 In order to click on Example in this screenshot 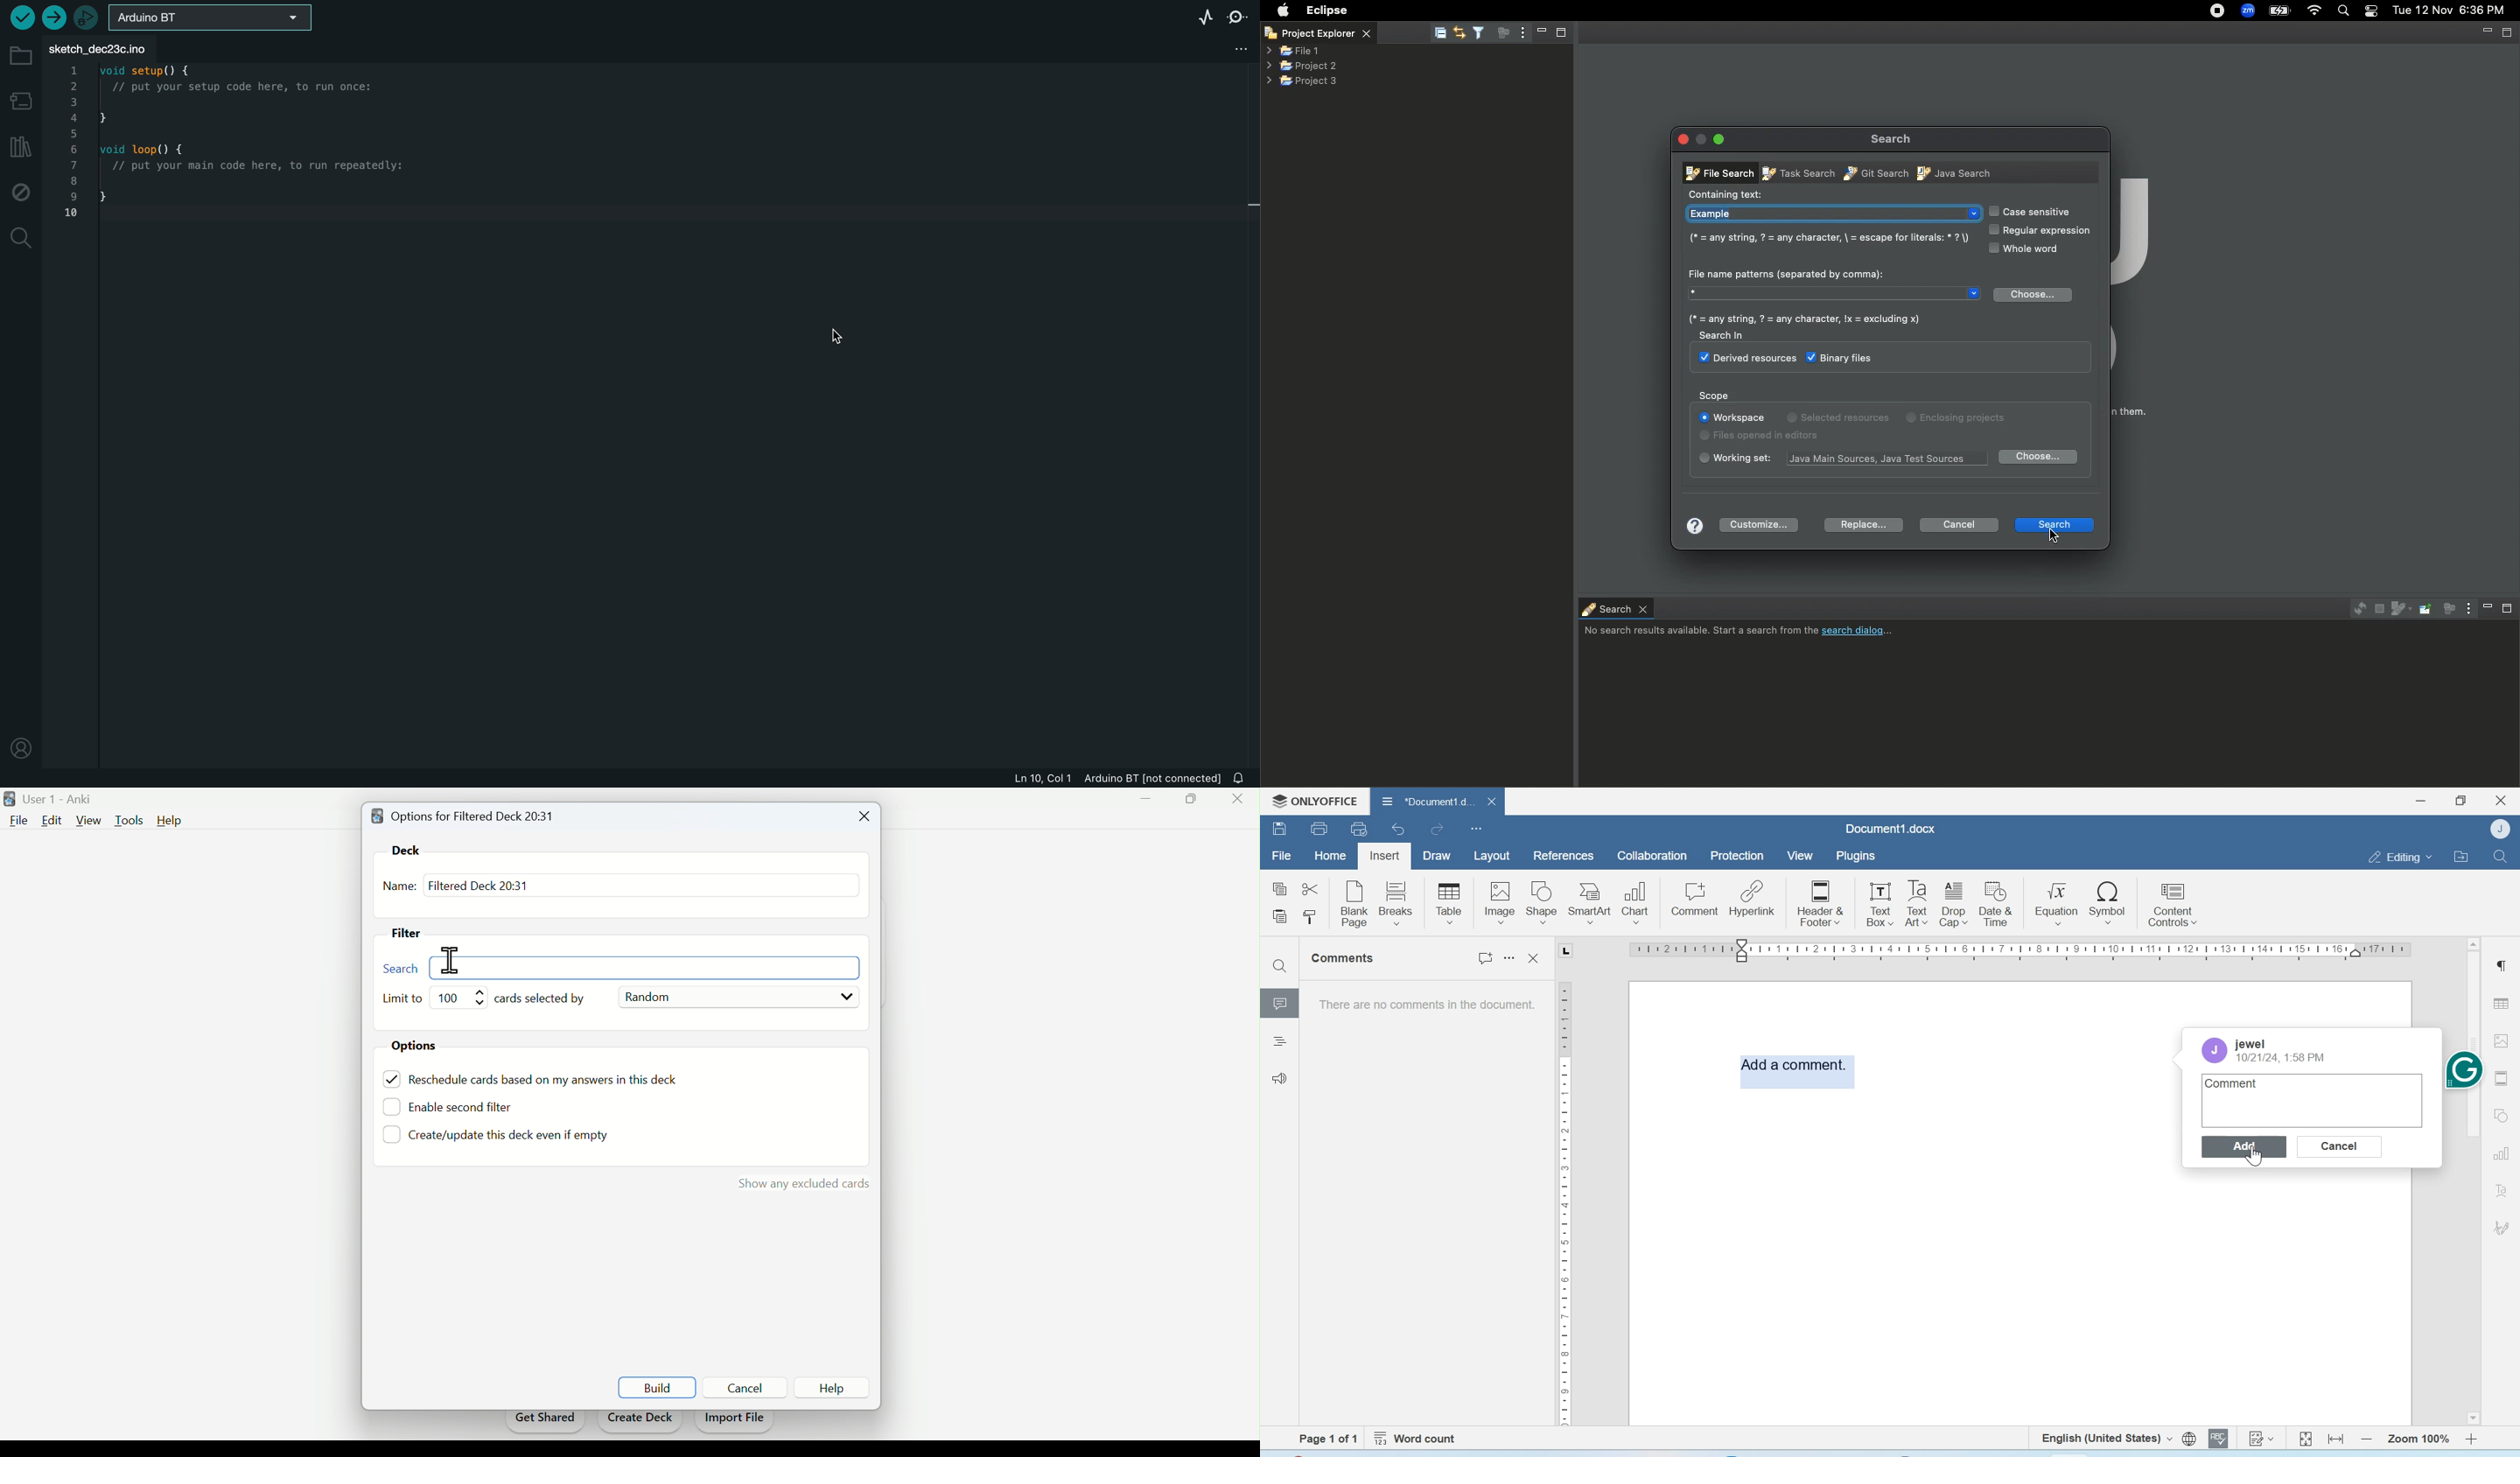, I will do `click(1833, 215)`.